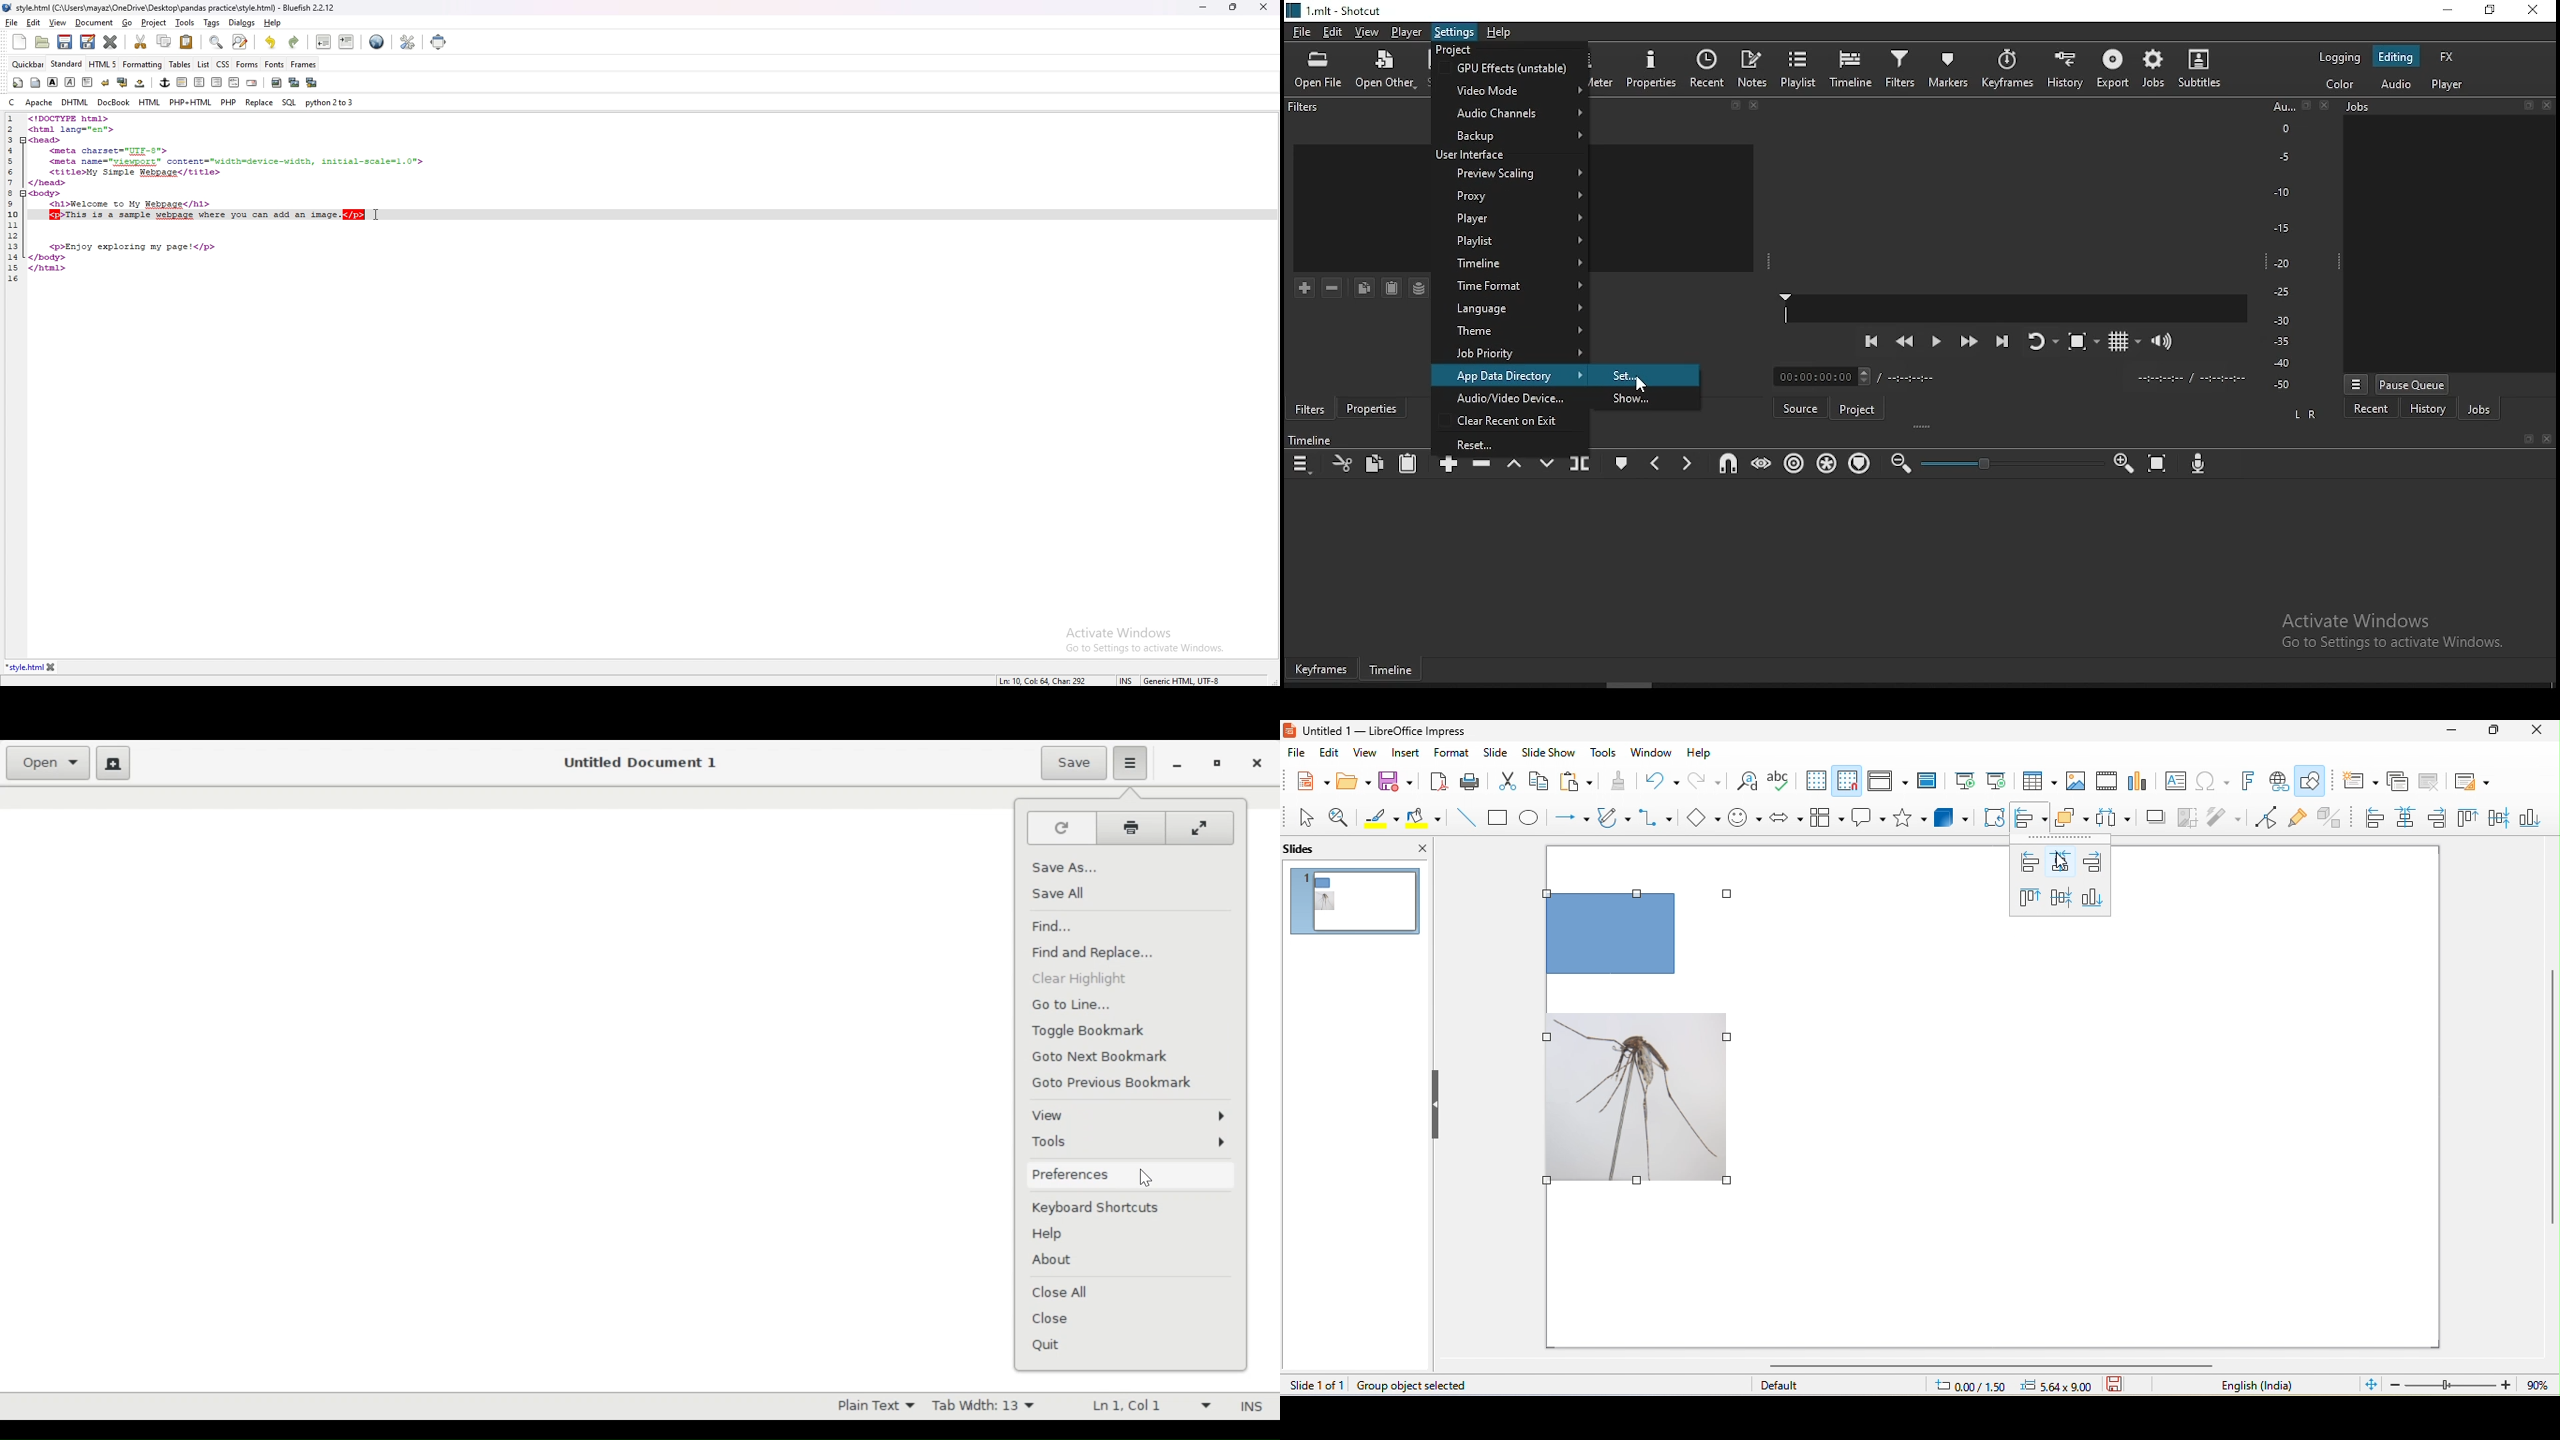  I want to click on <head>, so click(45, 140).